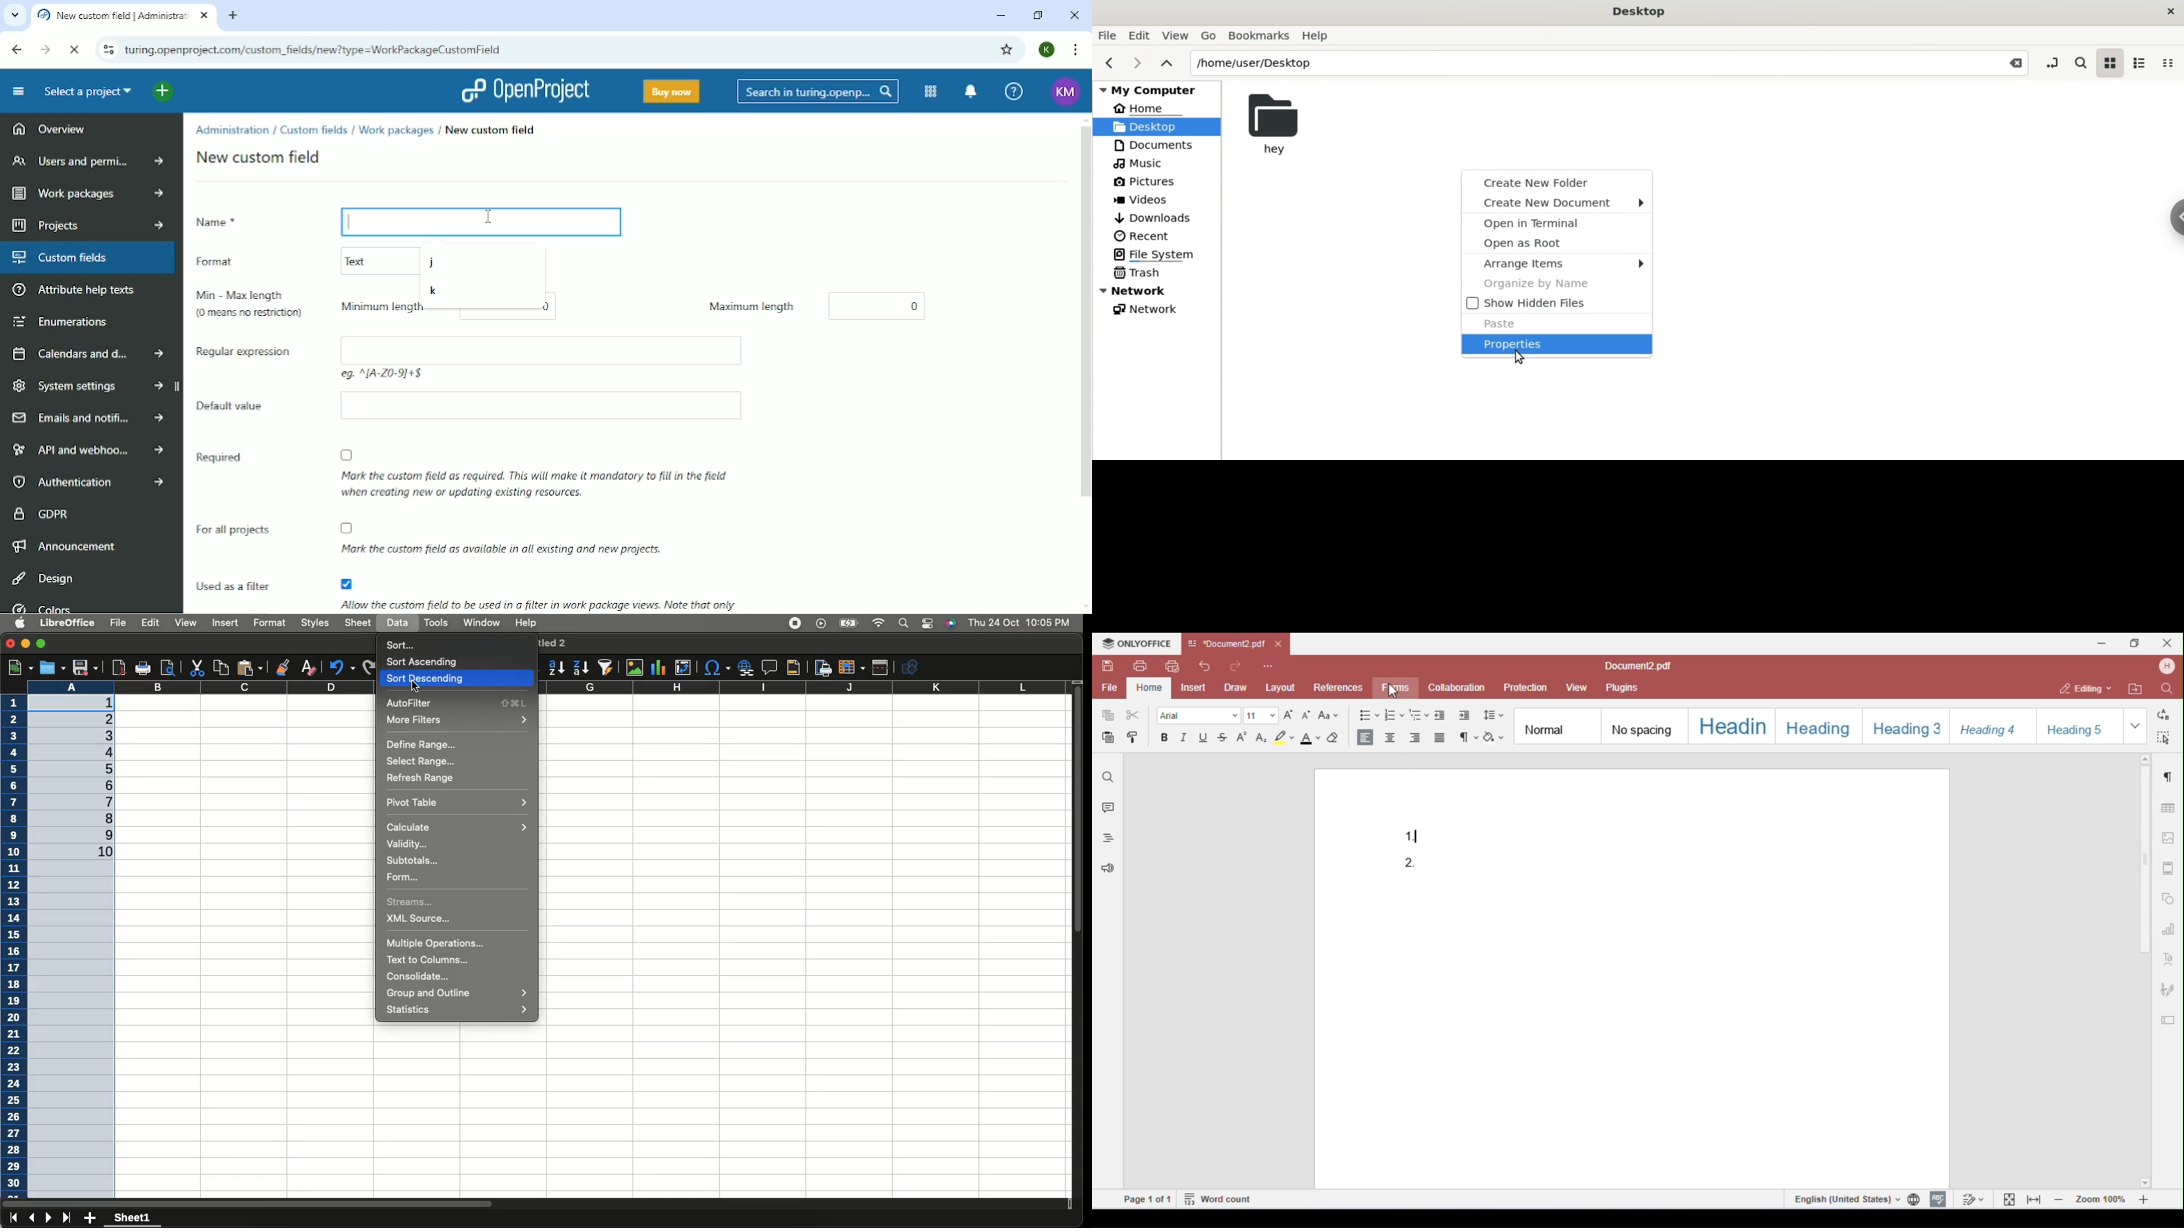 This screenshot has width=2184, height=1232. What do you see at coordinates (1148, 310) in the screenshot?
I see `network` at bounding box center [1148, 310].